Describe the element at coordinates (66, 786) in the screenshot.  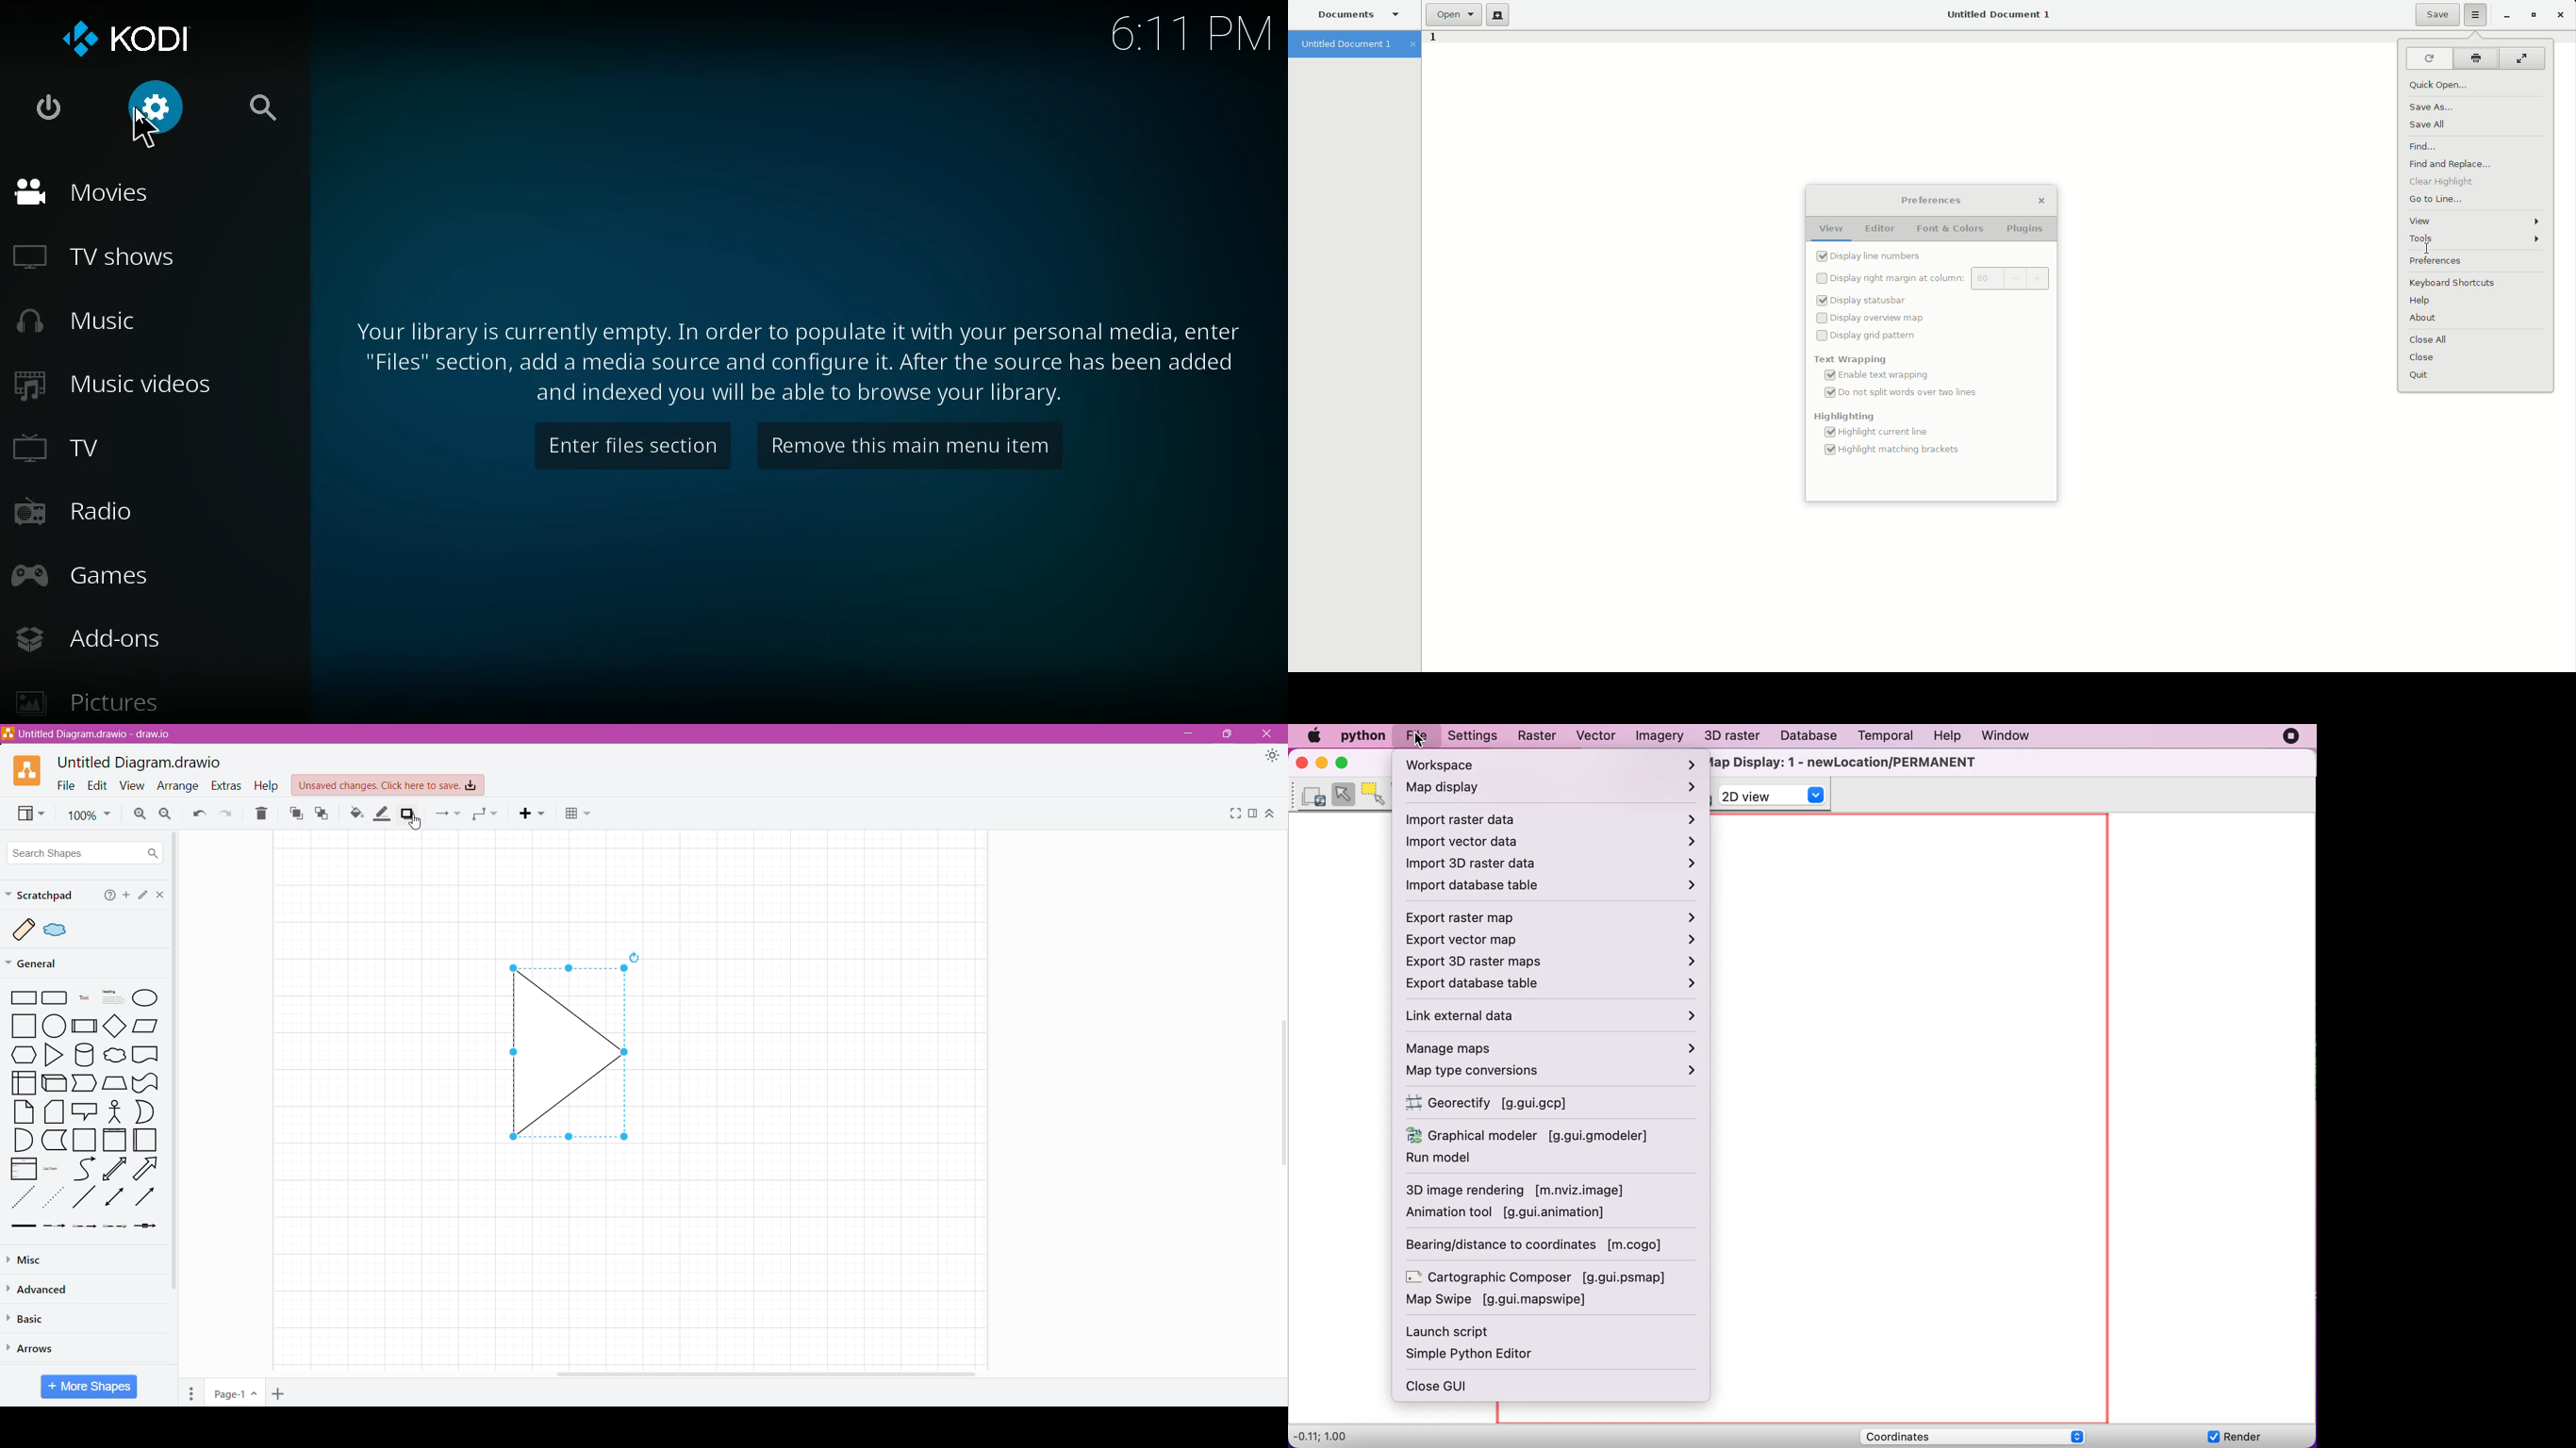
I see `File` at that location.